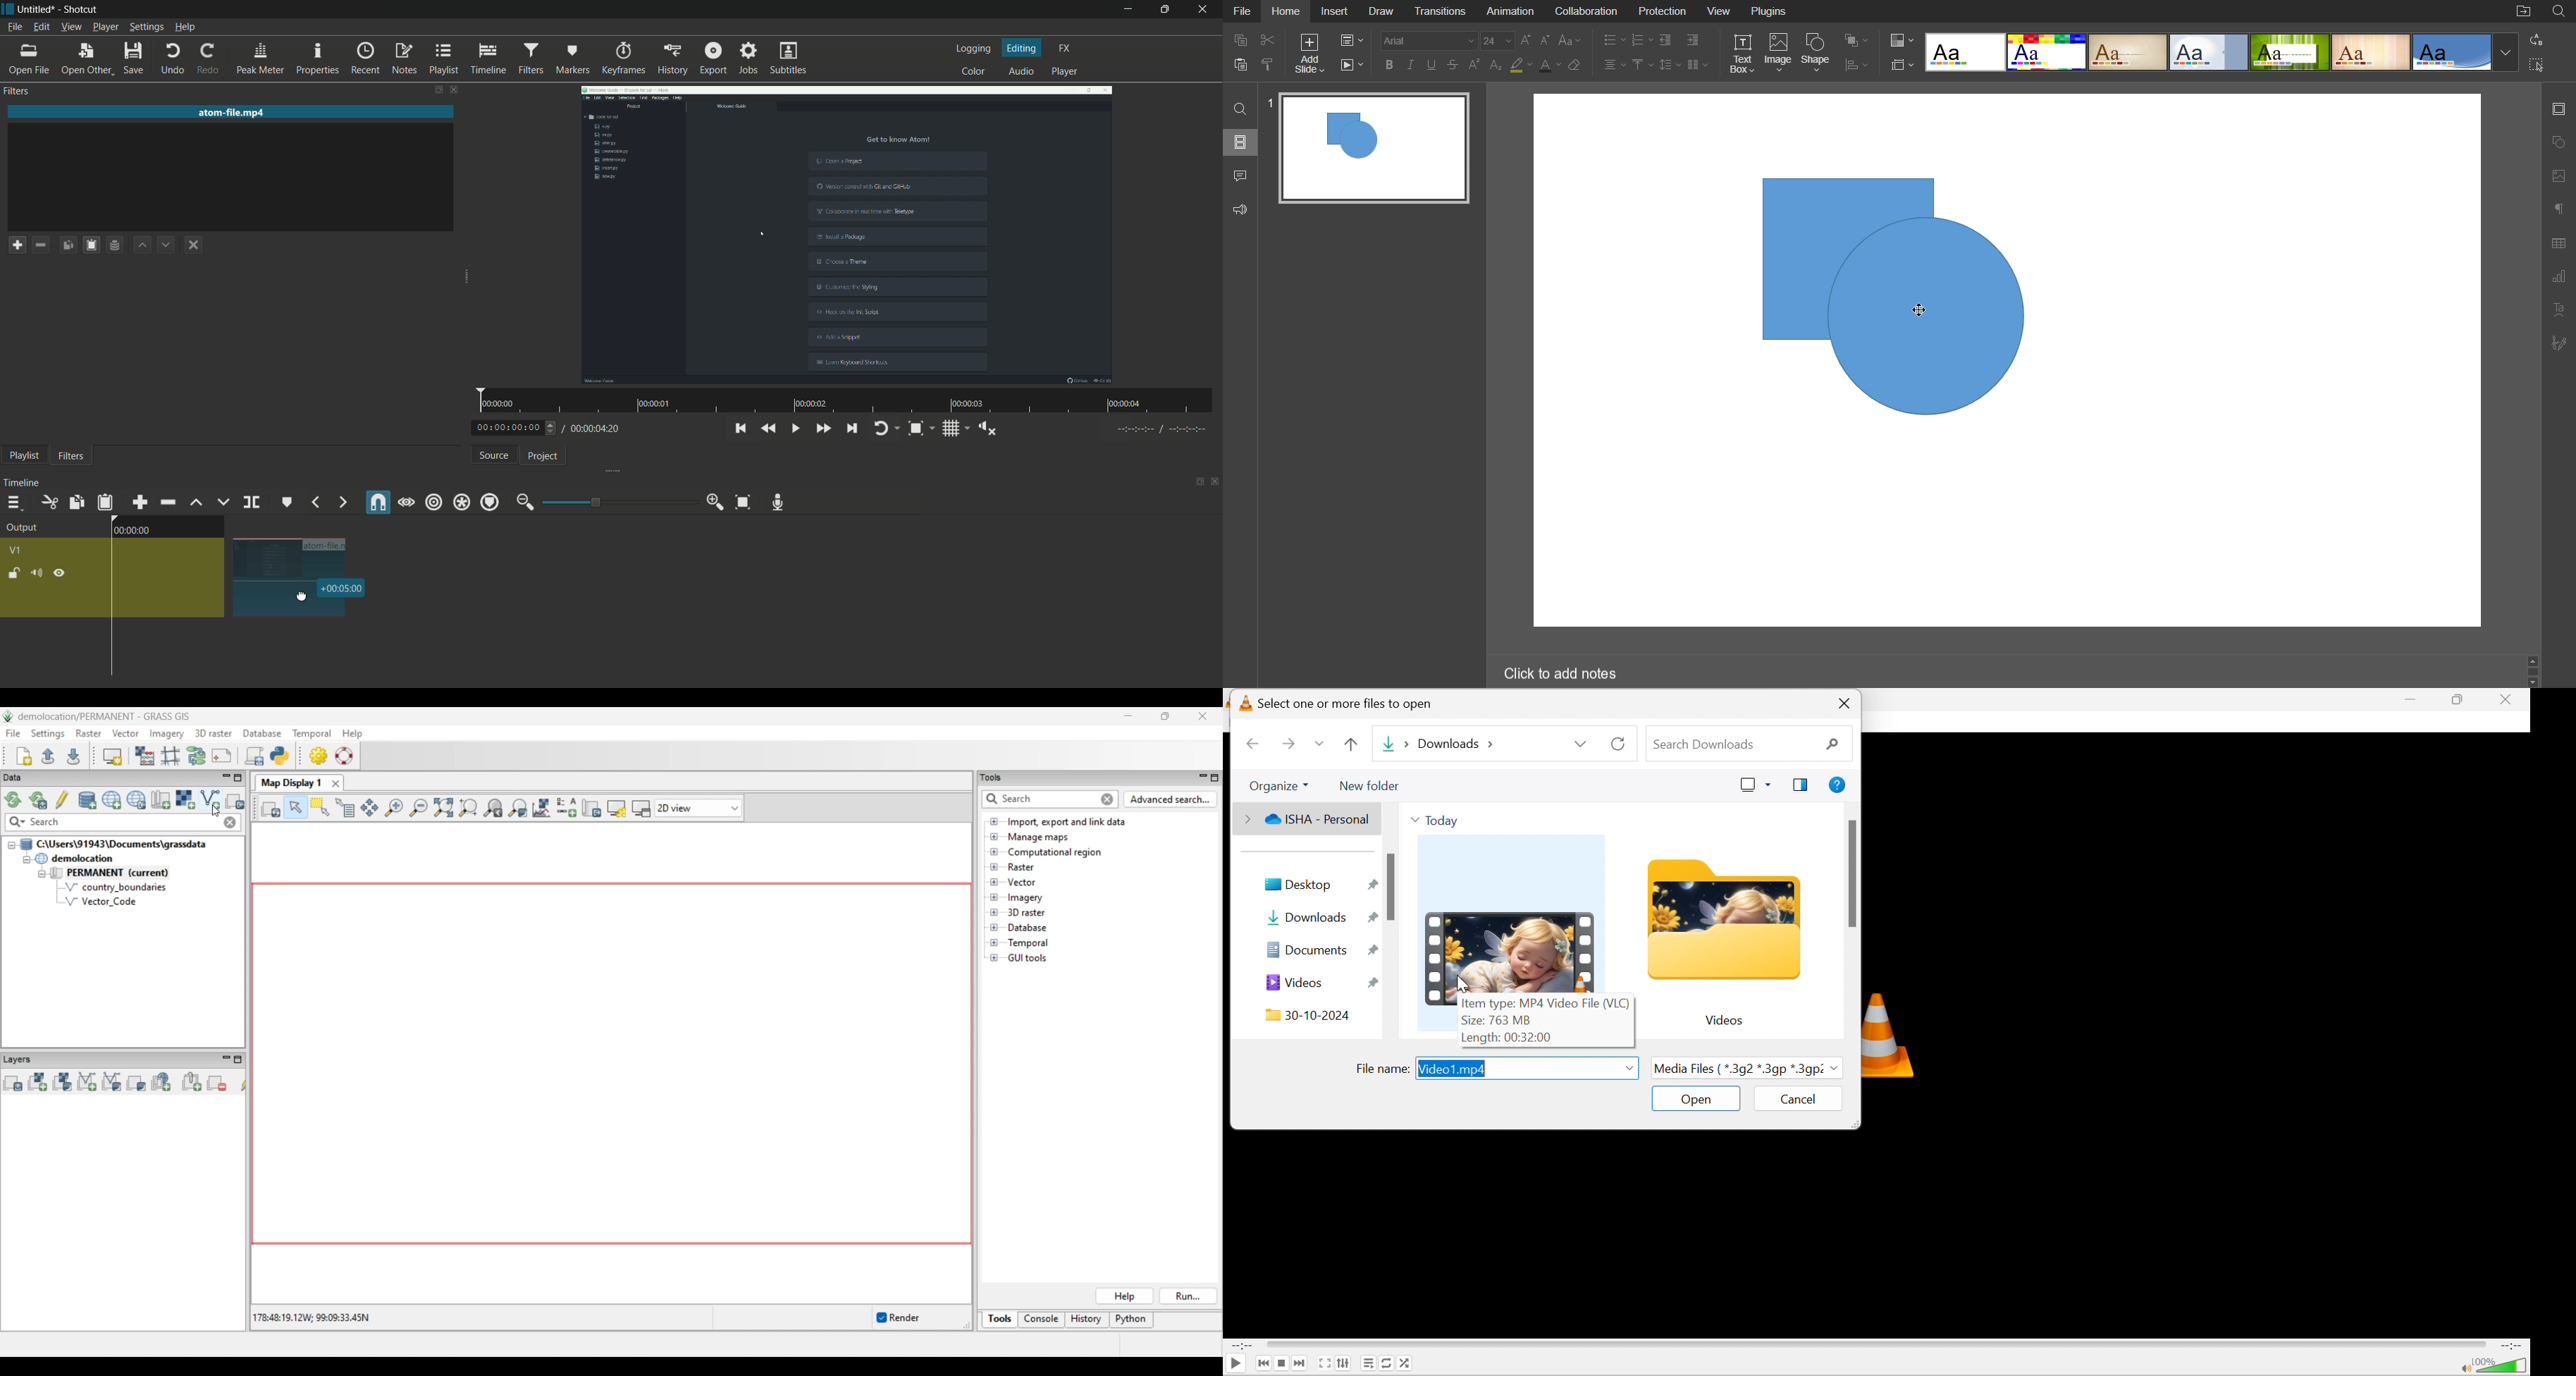 This screenshot has width=2576, height=1400. What do you see at coordinates (1642, 39) in the screenshot?
I see `Numbered List` at bounding box center [1642, 39].